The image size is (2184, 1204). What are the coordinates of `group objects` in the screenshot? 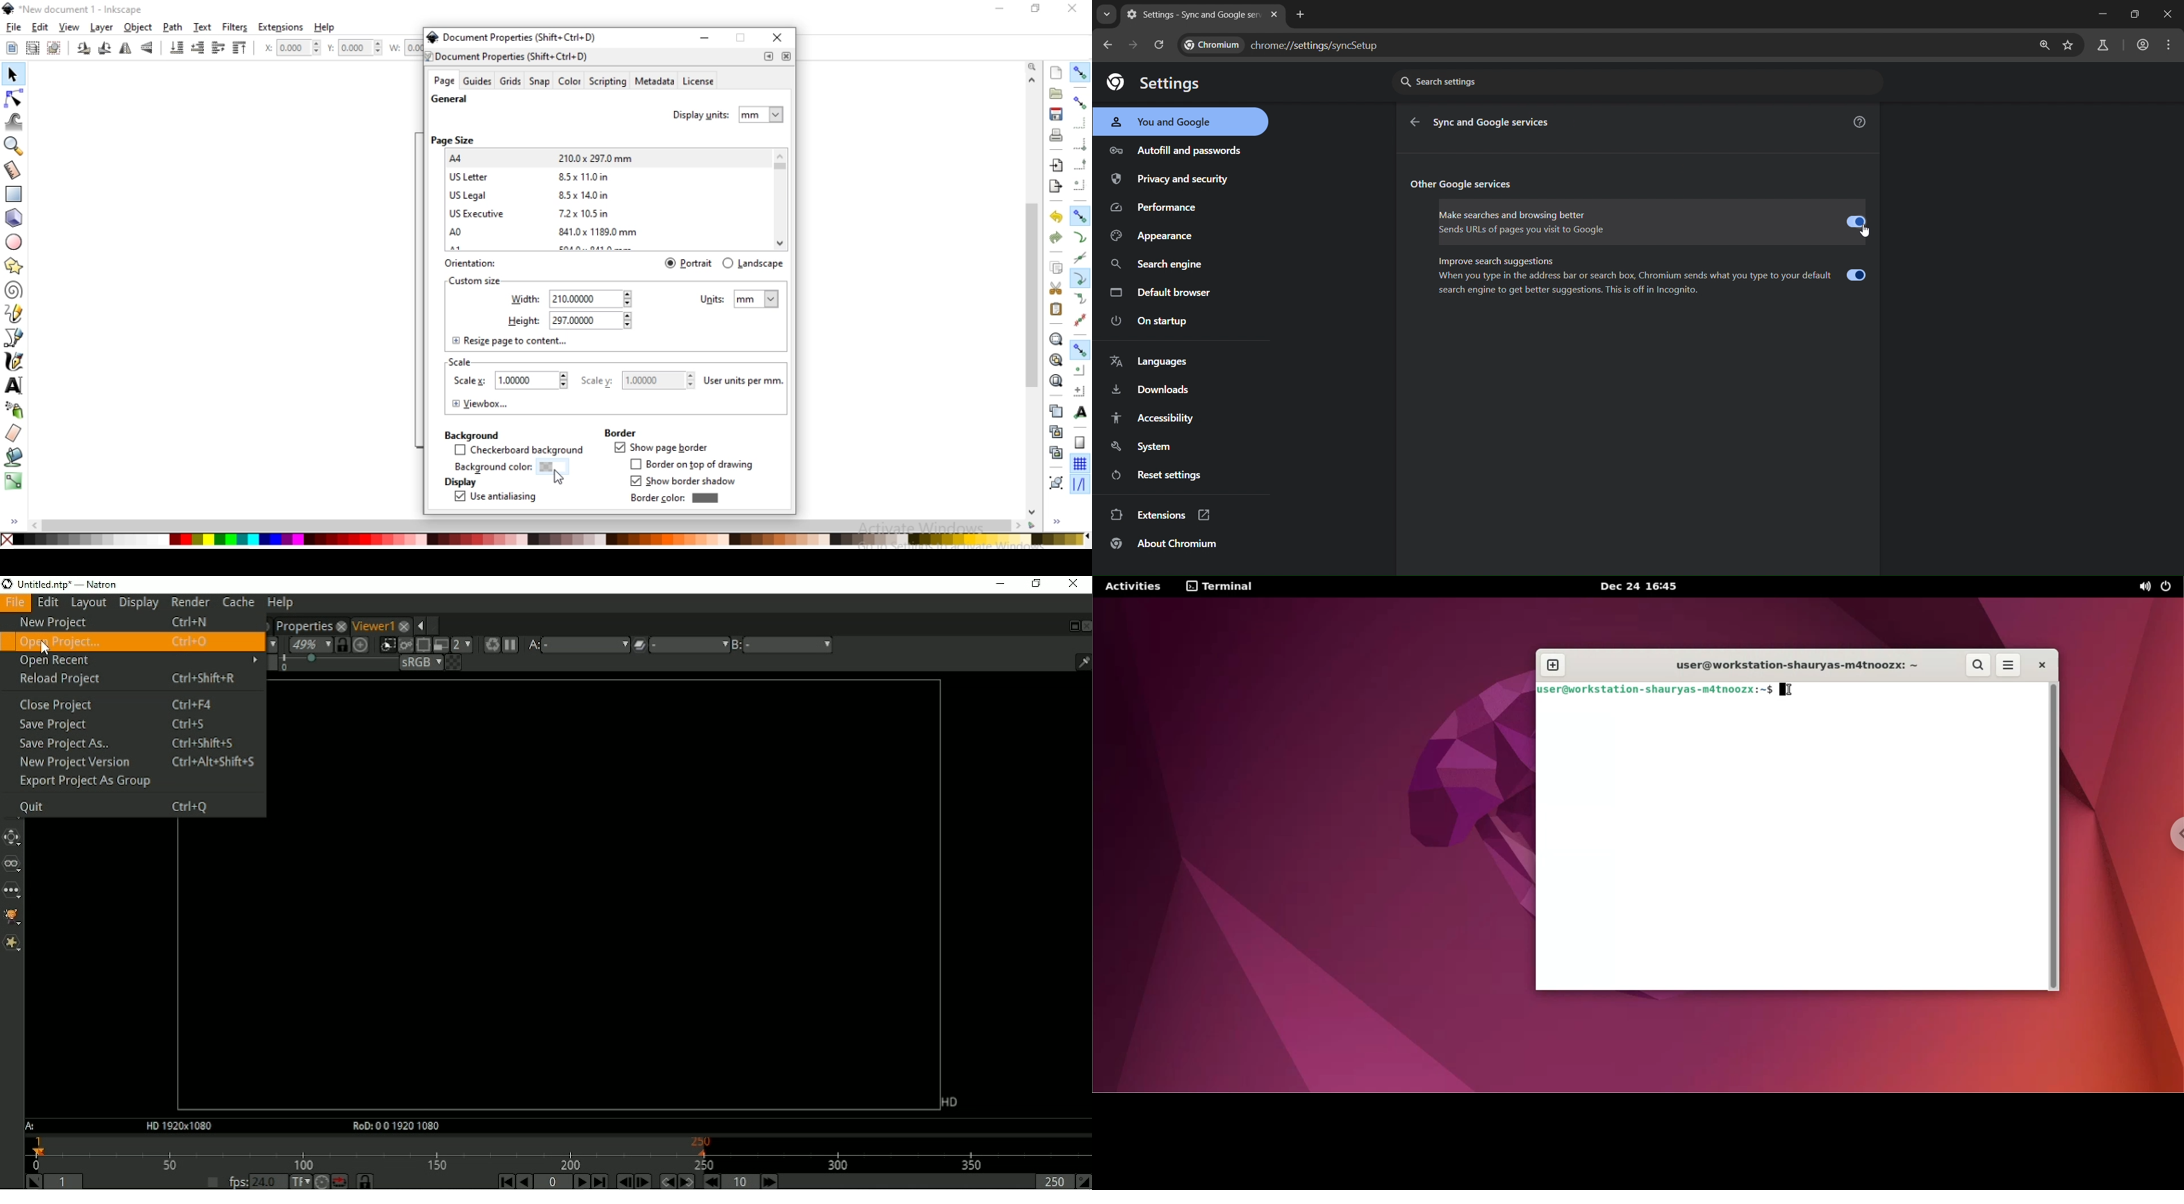 It's located at (1054, 483).